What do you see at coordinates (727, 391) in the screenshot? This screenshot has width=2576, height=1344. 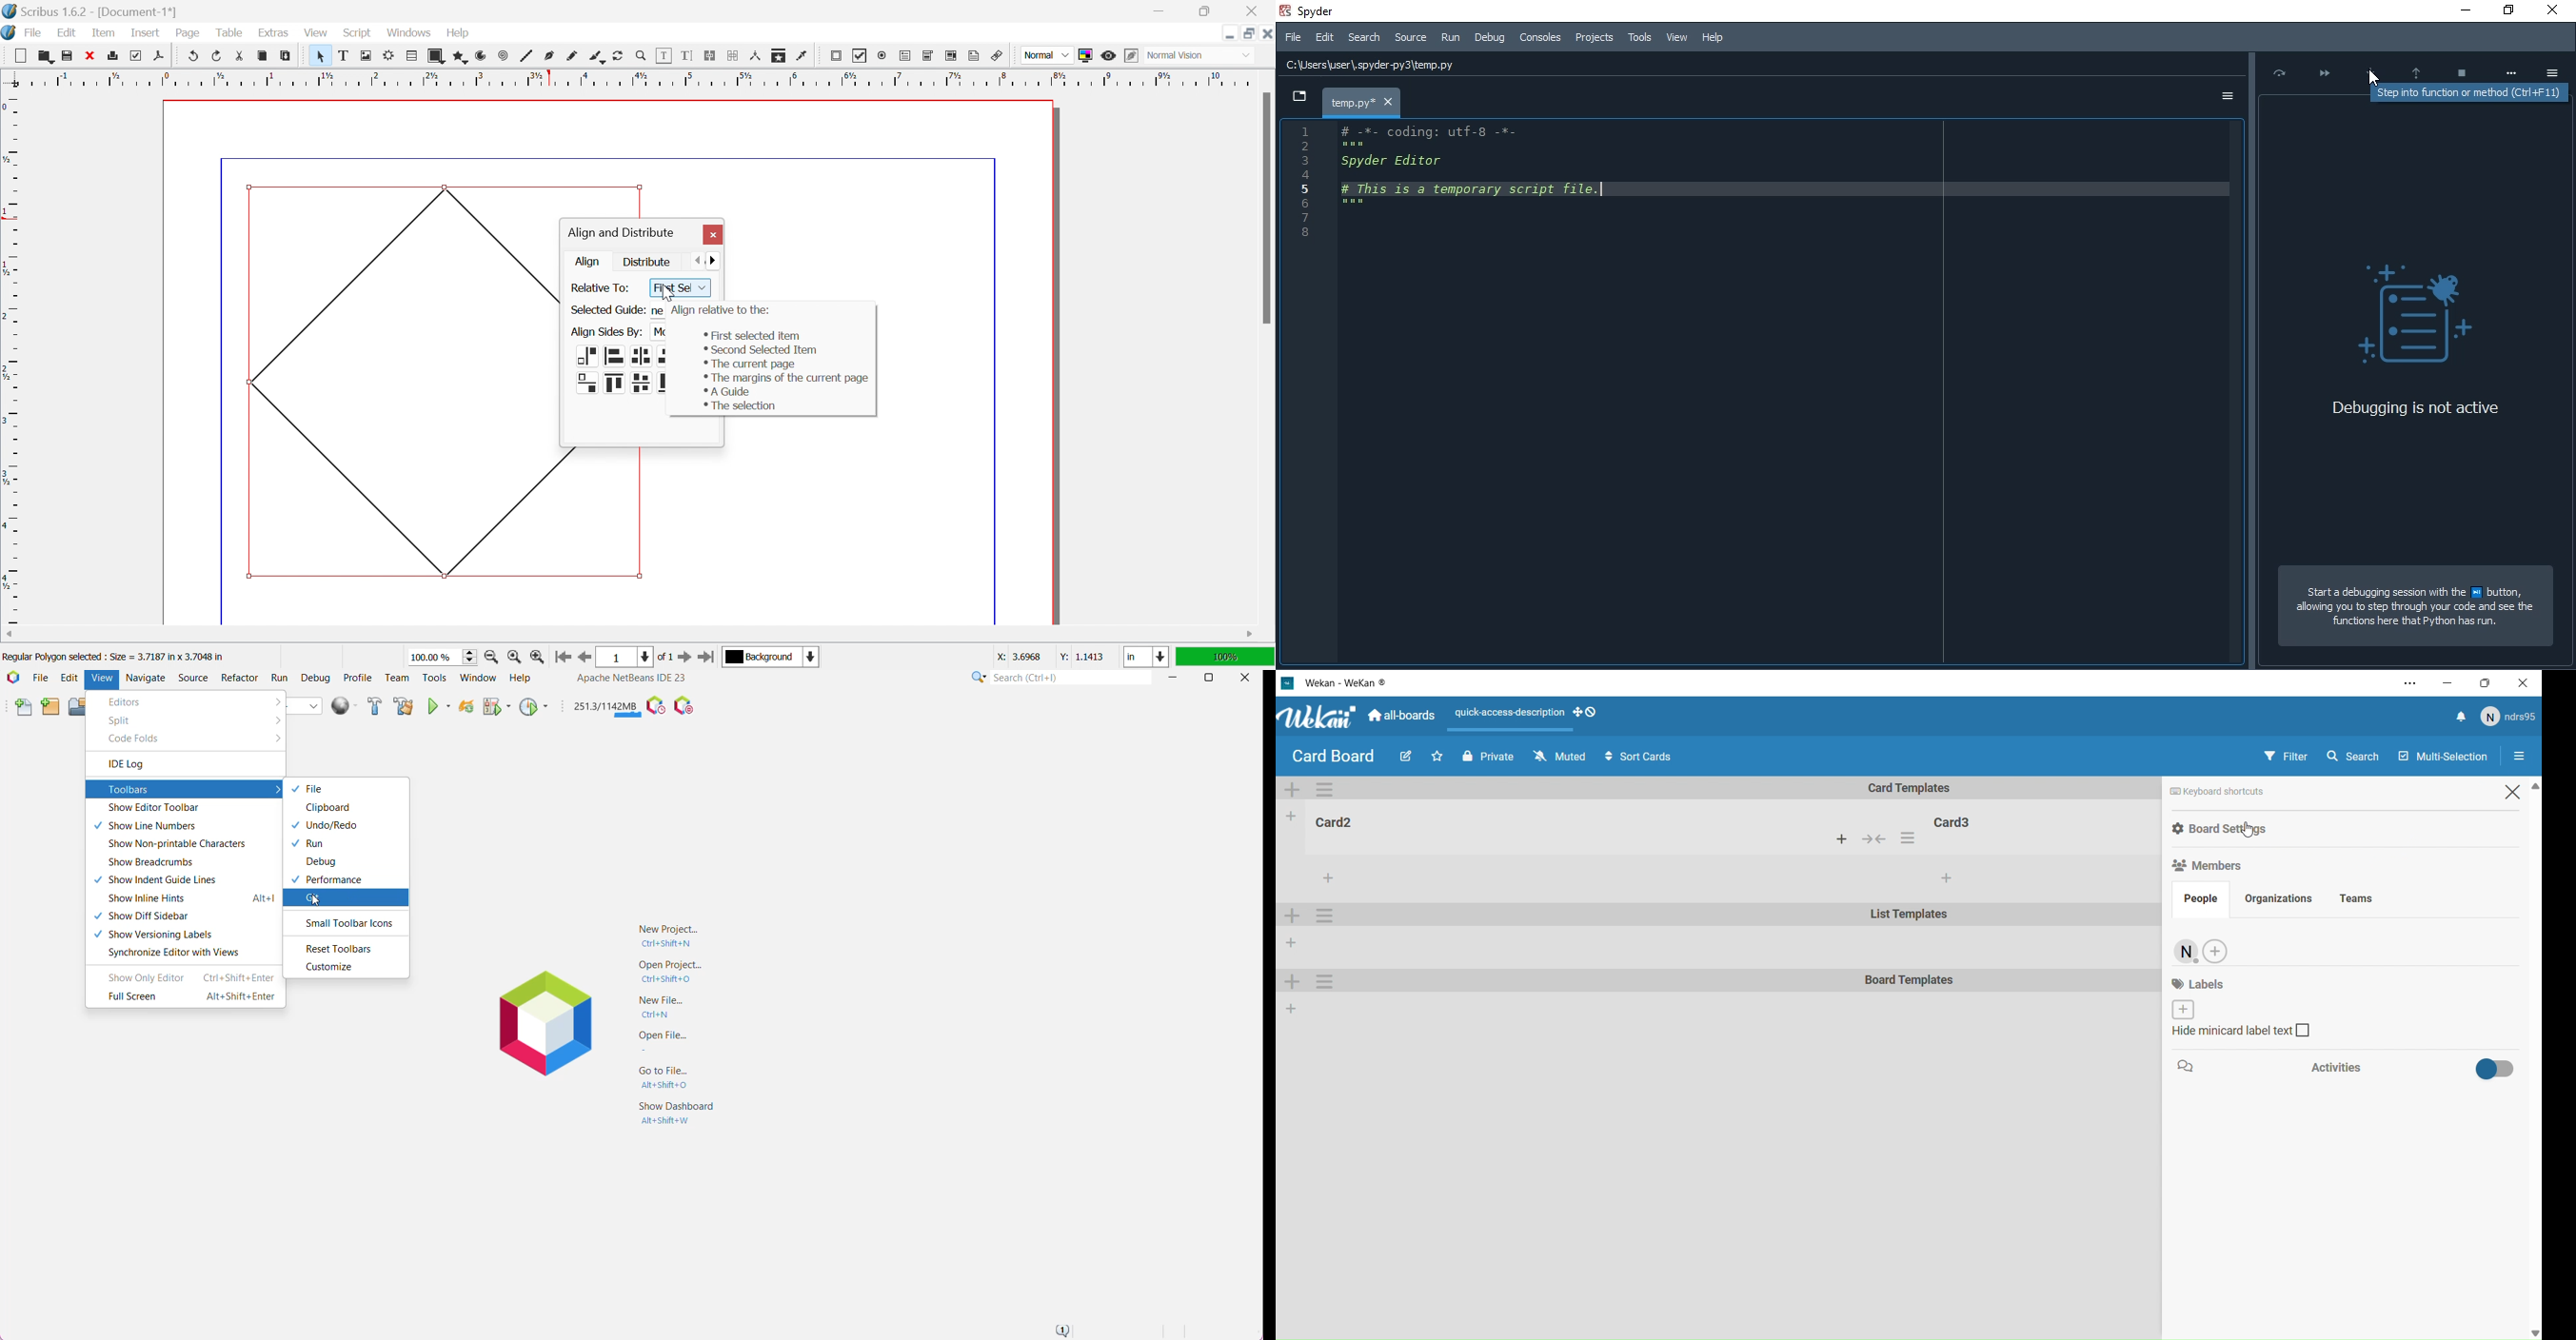 I see `A Guide` at bounding box center [727, 391].